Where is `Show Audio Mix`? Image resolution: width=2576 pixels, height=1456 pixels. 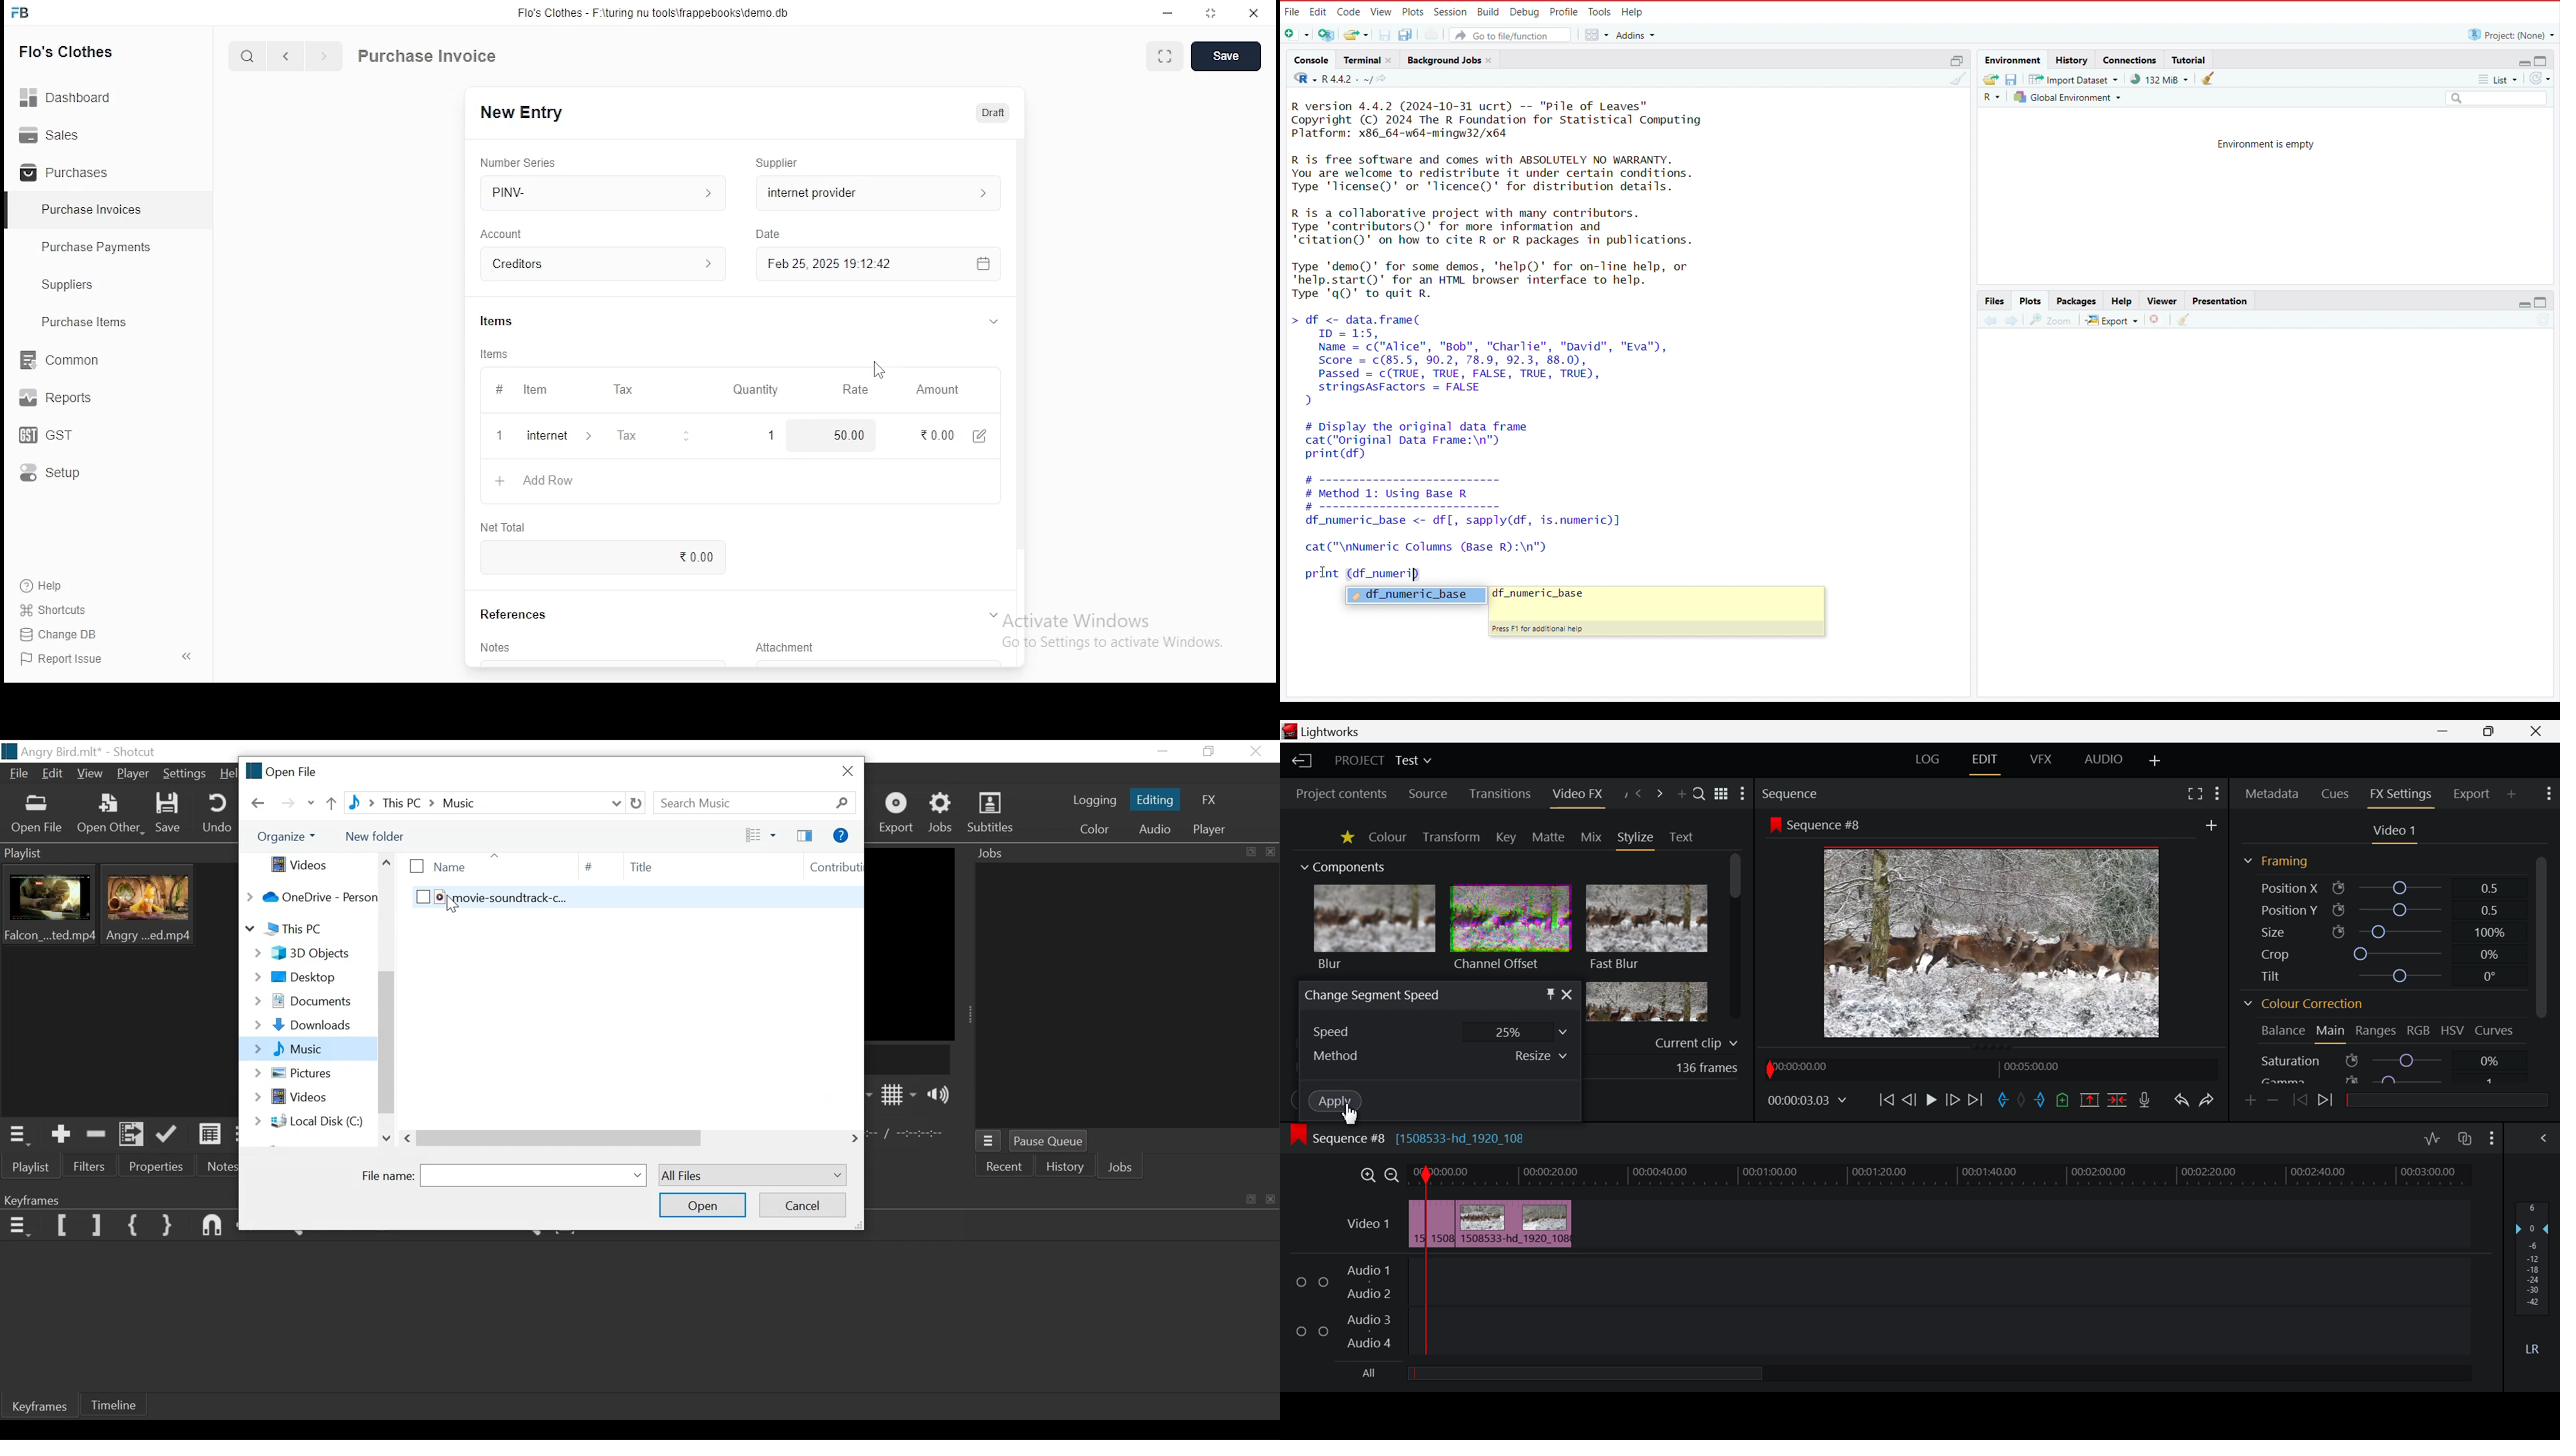 Show Audio Mix is located at coordinates (2545, 1139).